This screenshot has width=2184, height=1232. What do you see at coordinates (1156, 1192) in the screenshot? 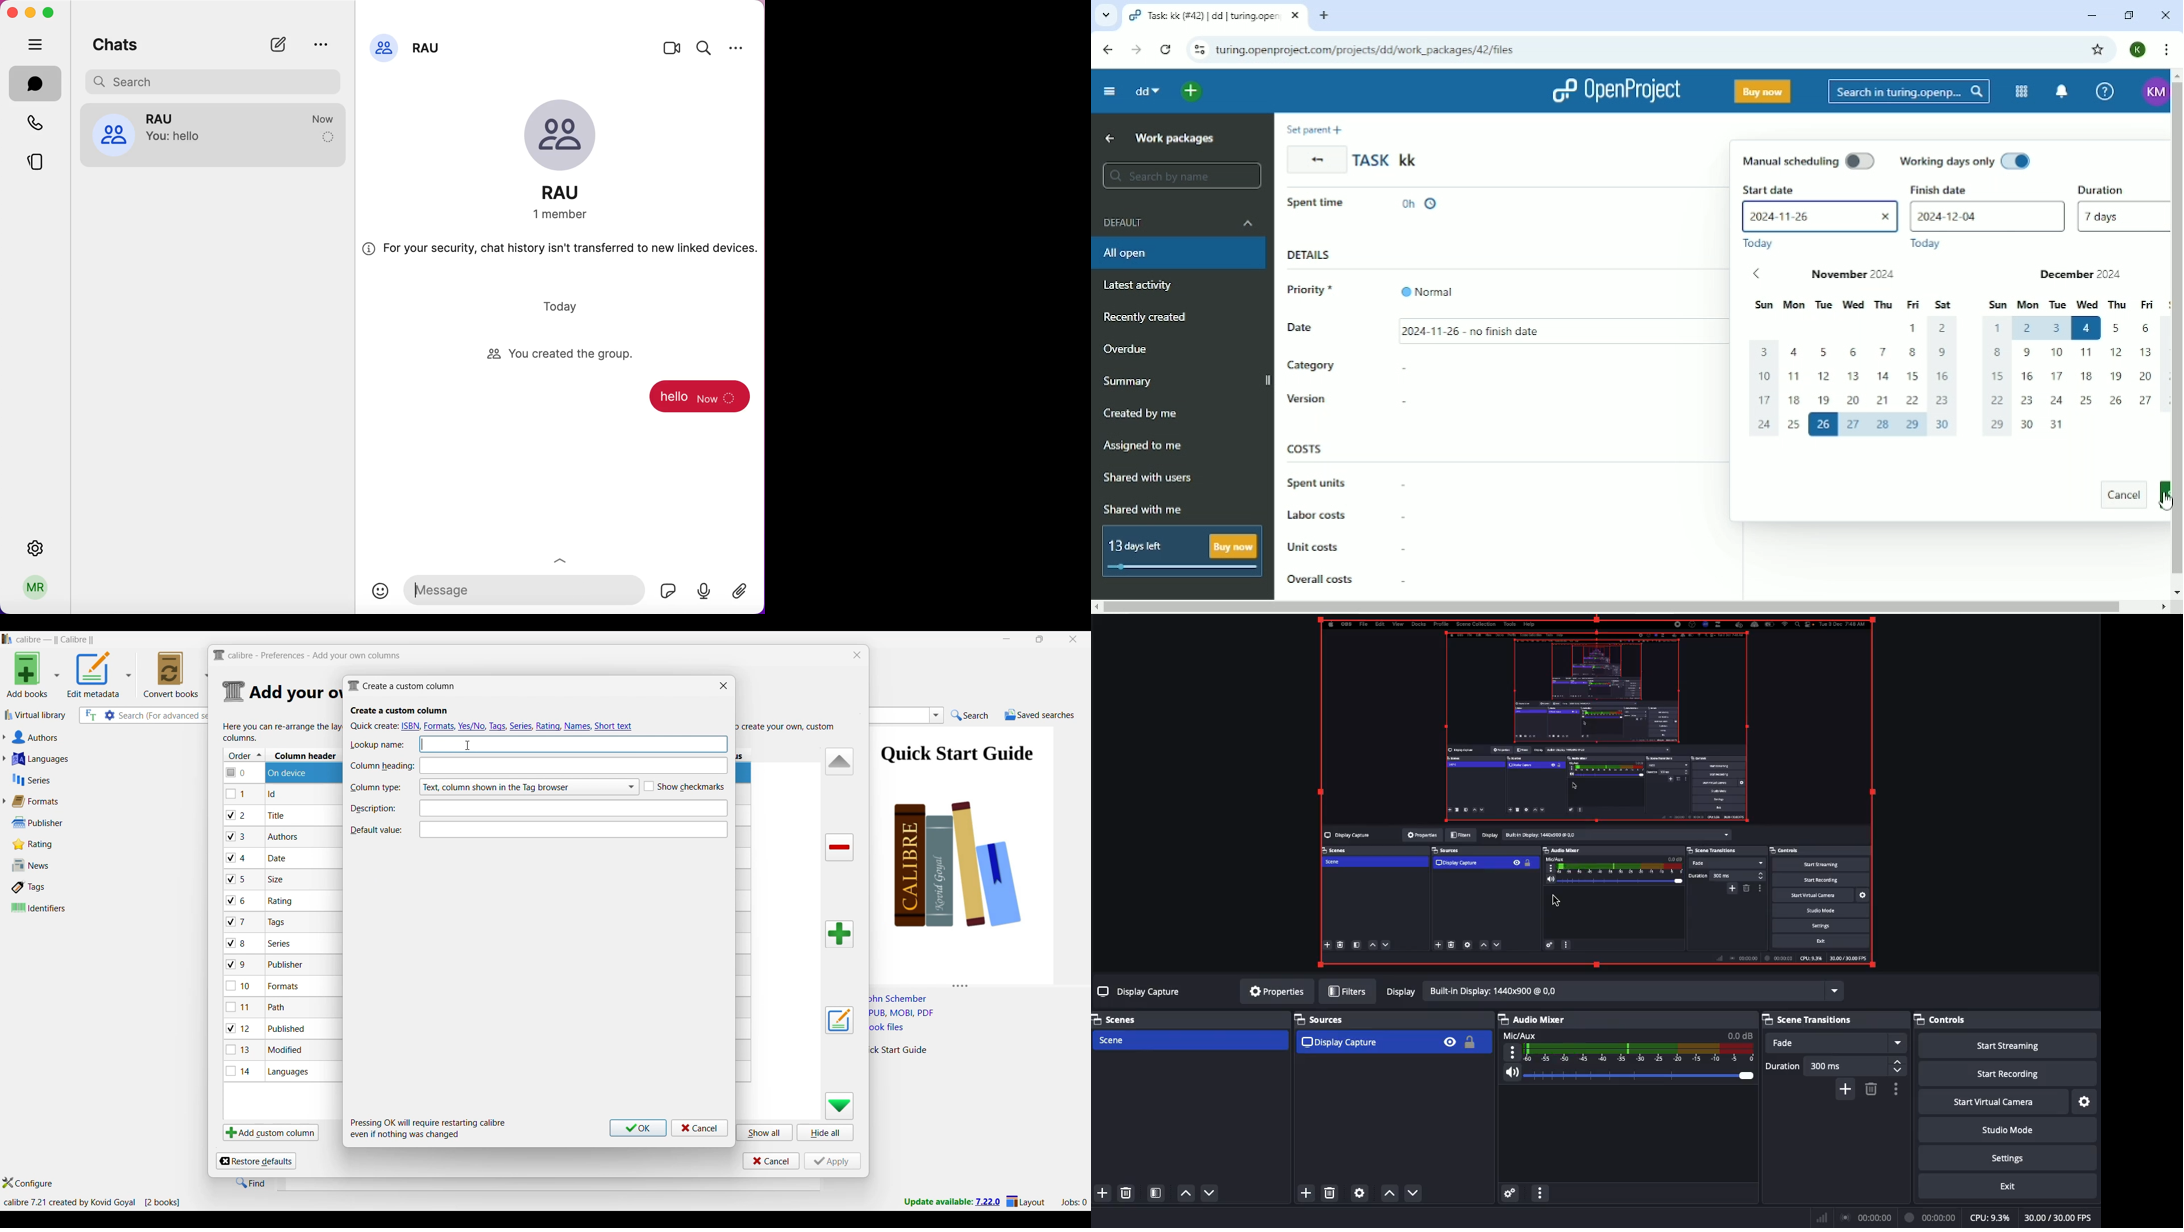
I see `Scene filters` at bounding box center [1156, 1192].